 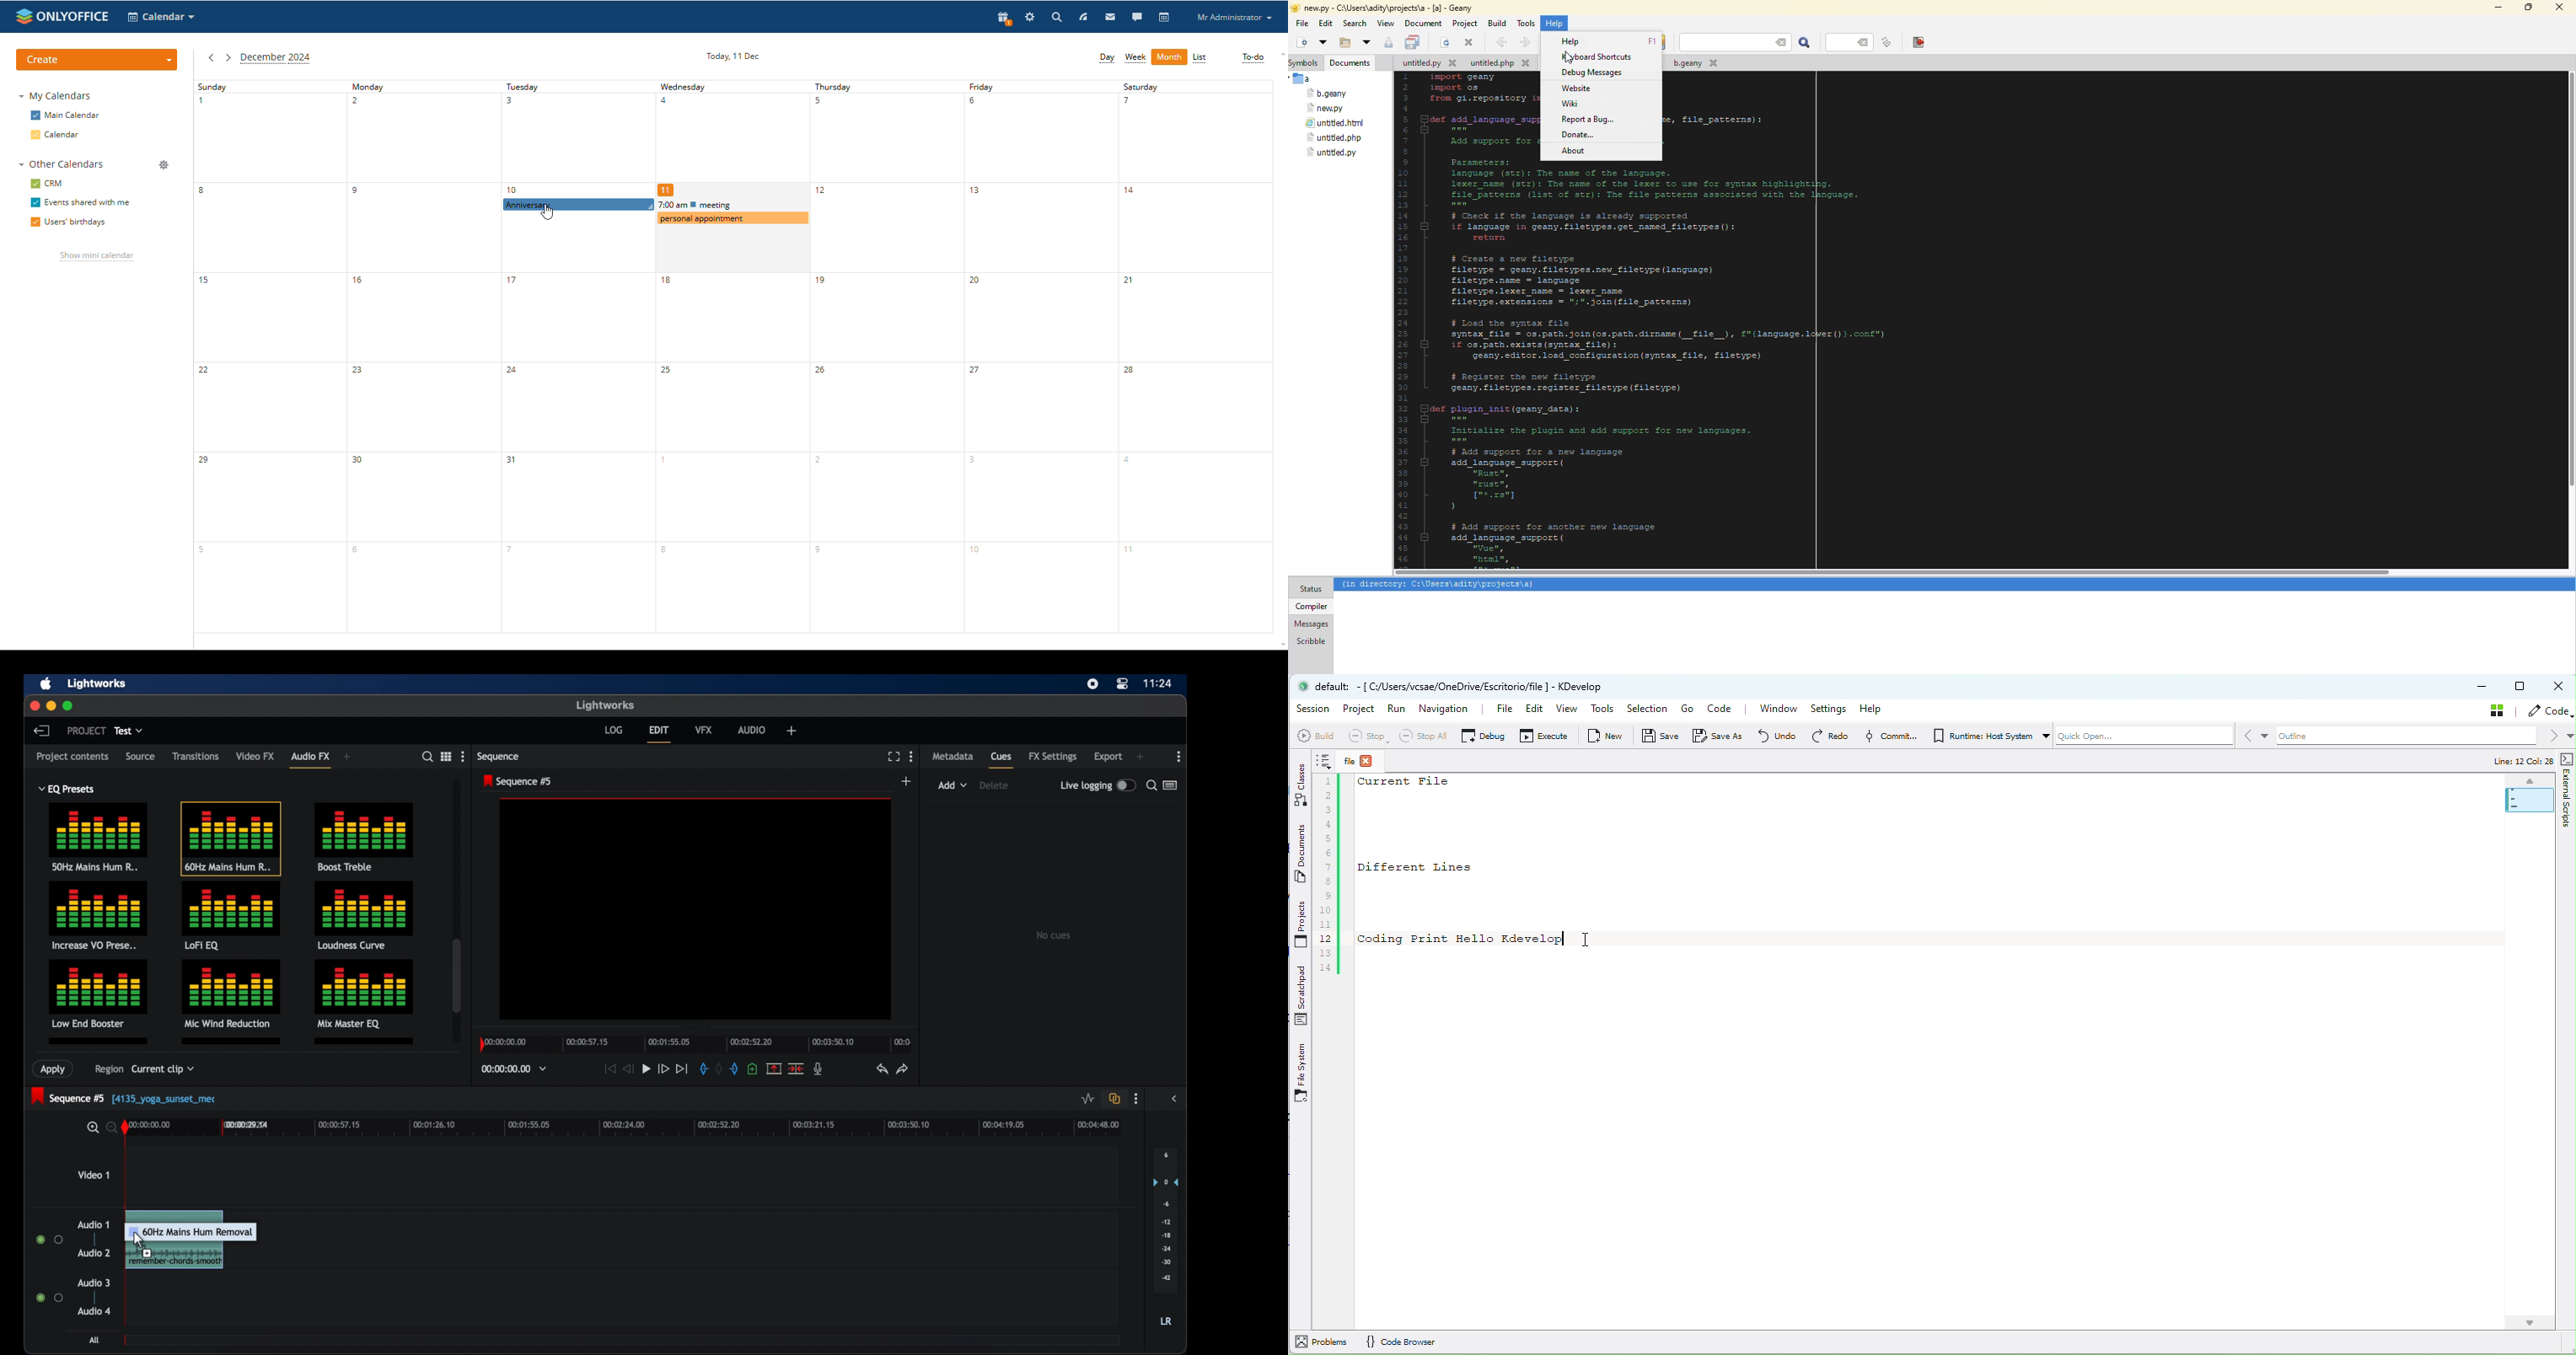 What do you see at coordinates (93, 1175) in the screenshot?
I see `video 1` at bounding box center [93, 1175].